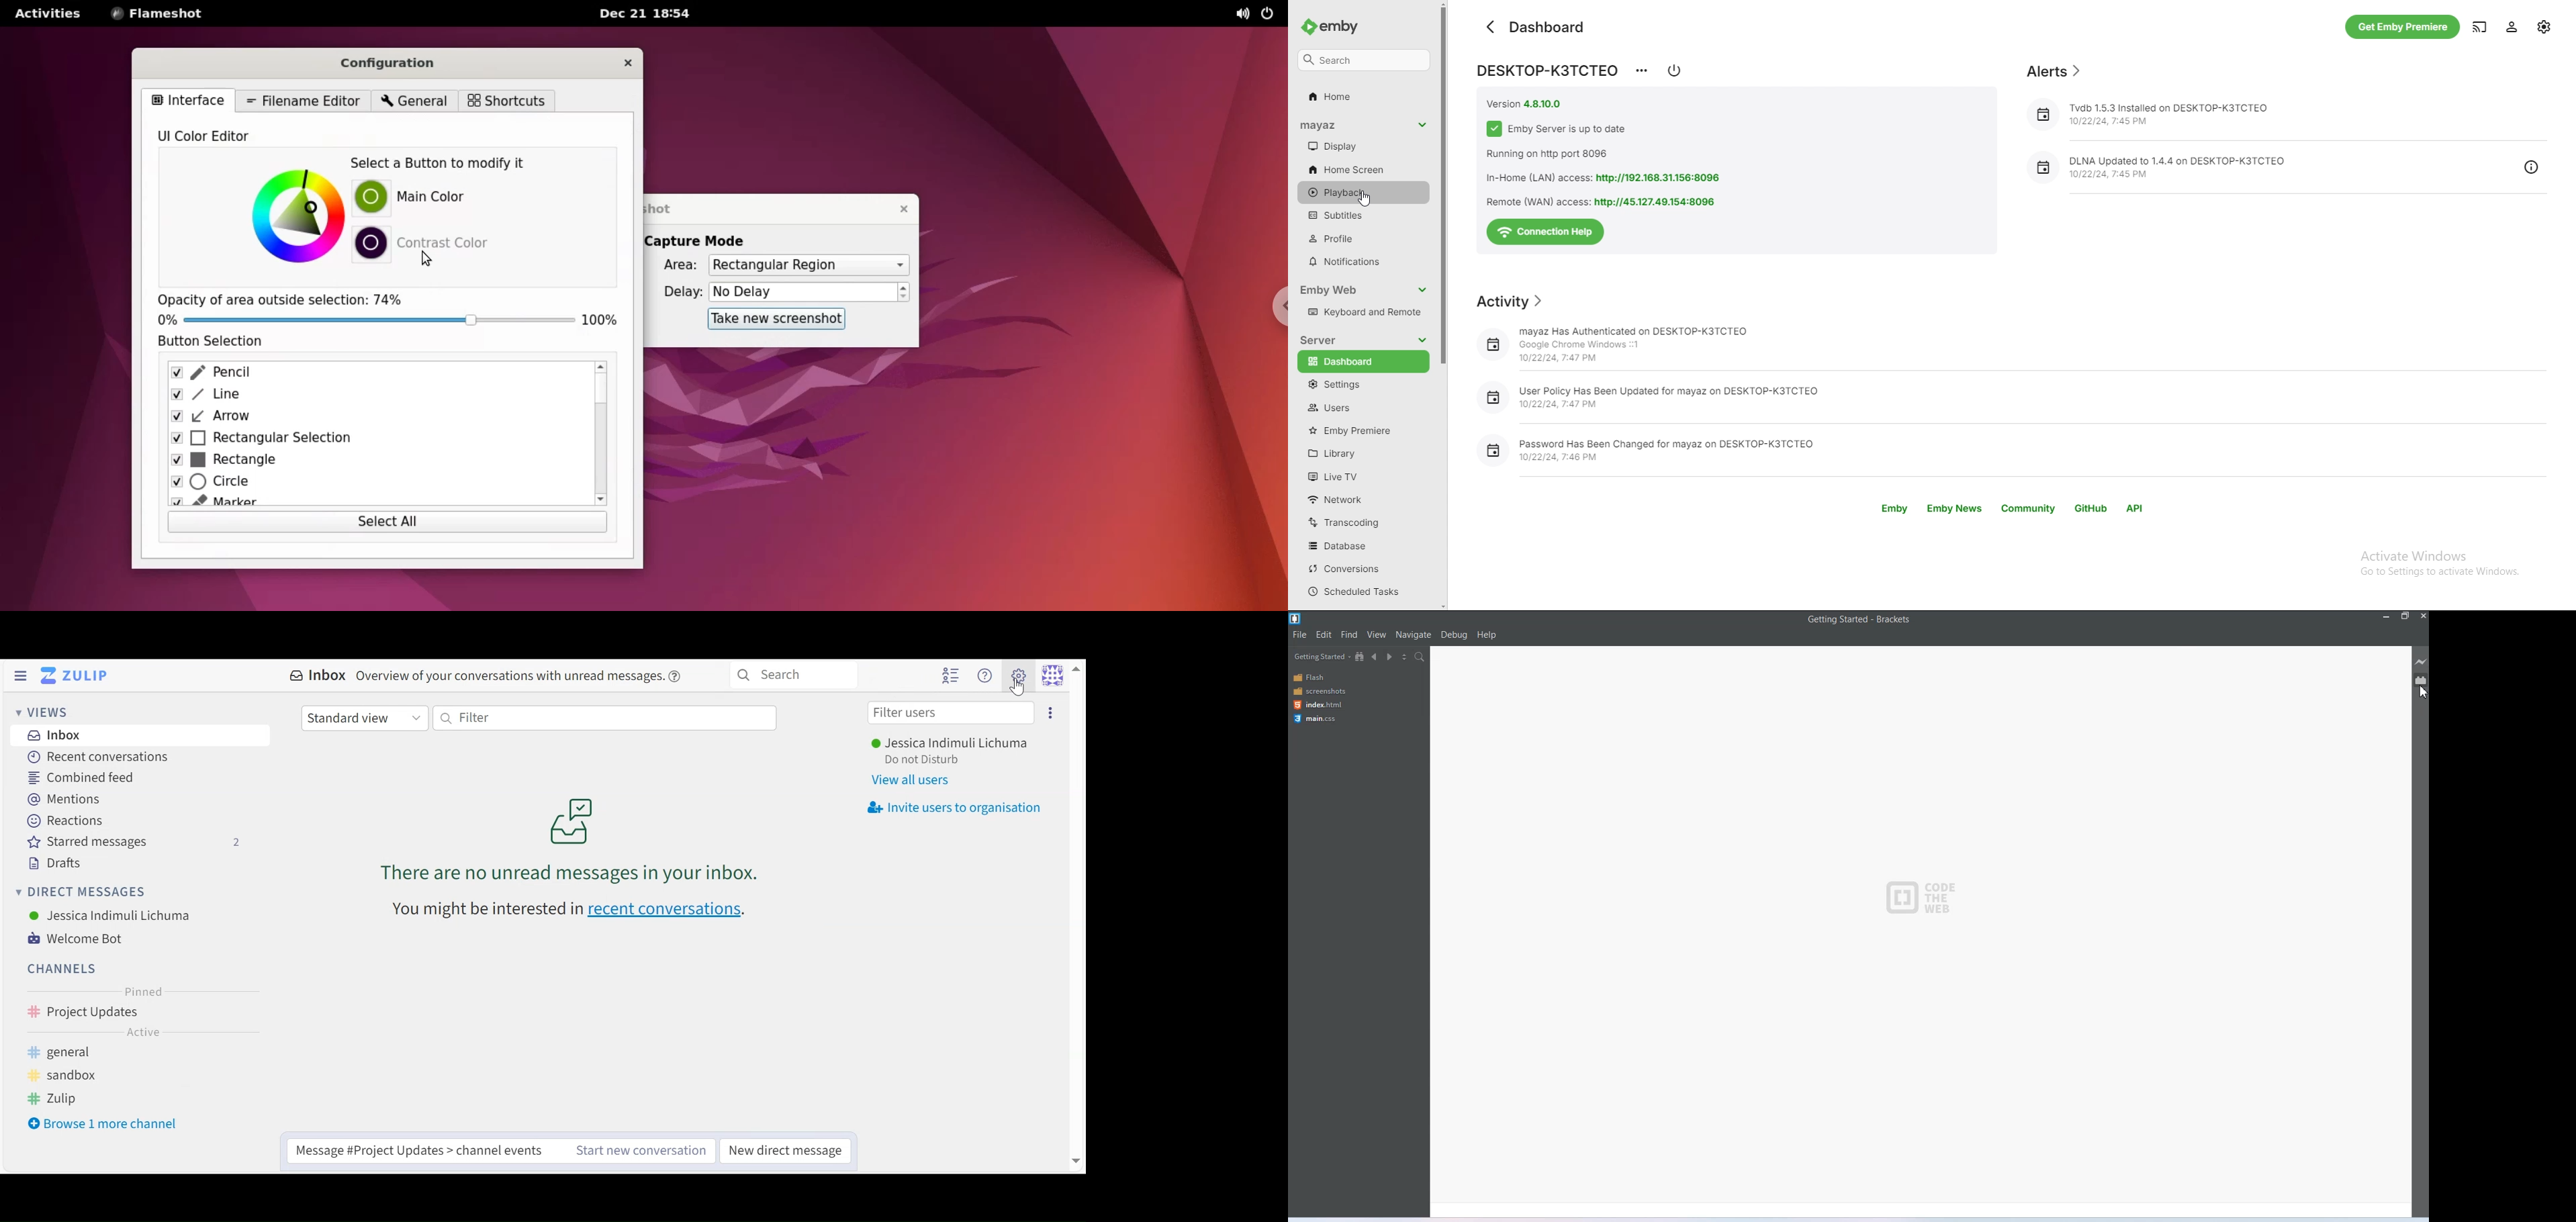 Image resolution: width=2576 pixels, height=1232 pixels. I want to click on dashboard, so click(1534, 28).